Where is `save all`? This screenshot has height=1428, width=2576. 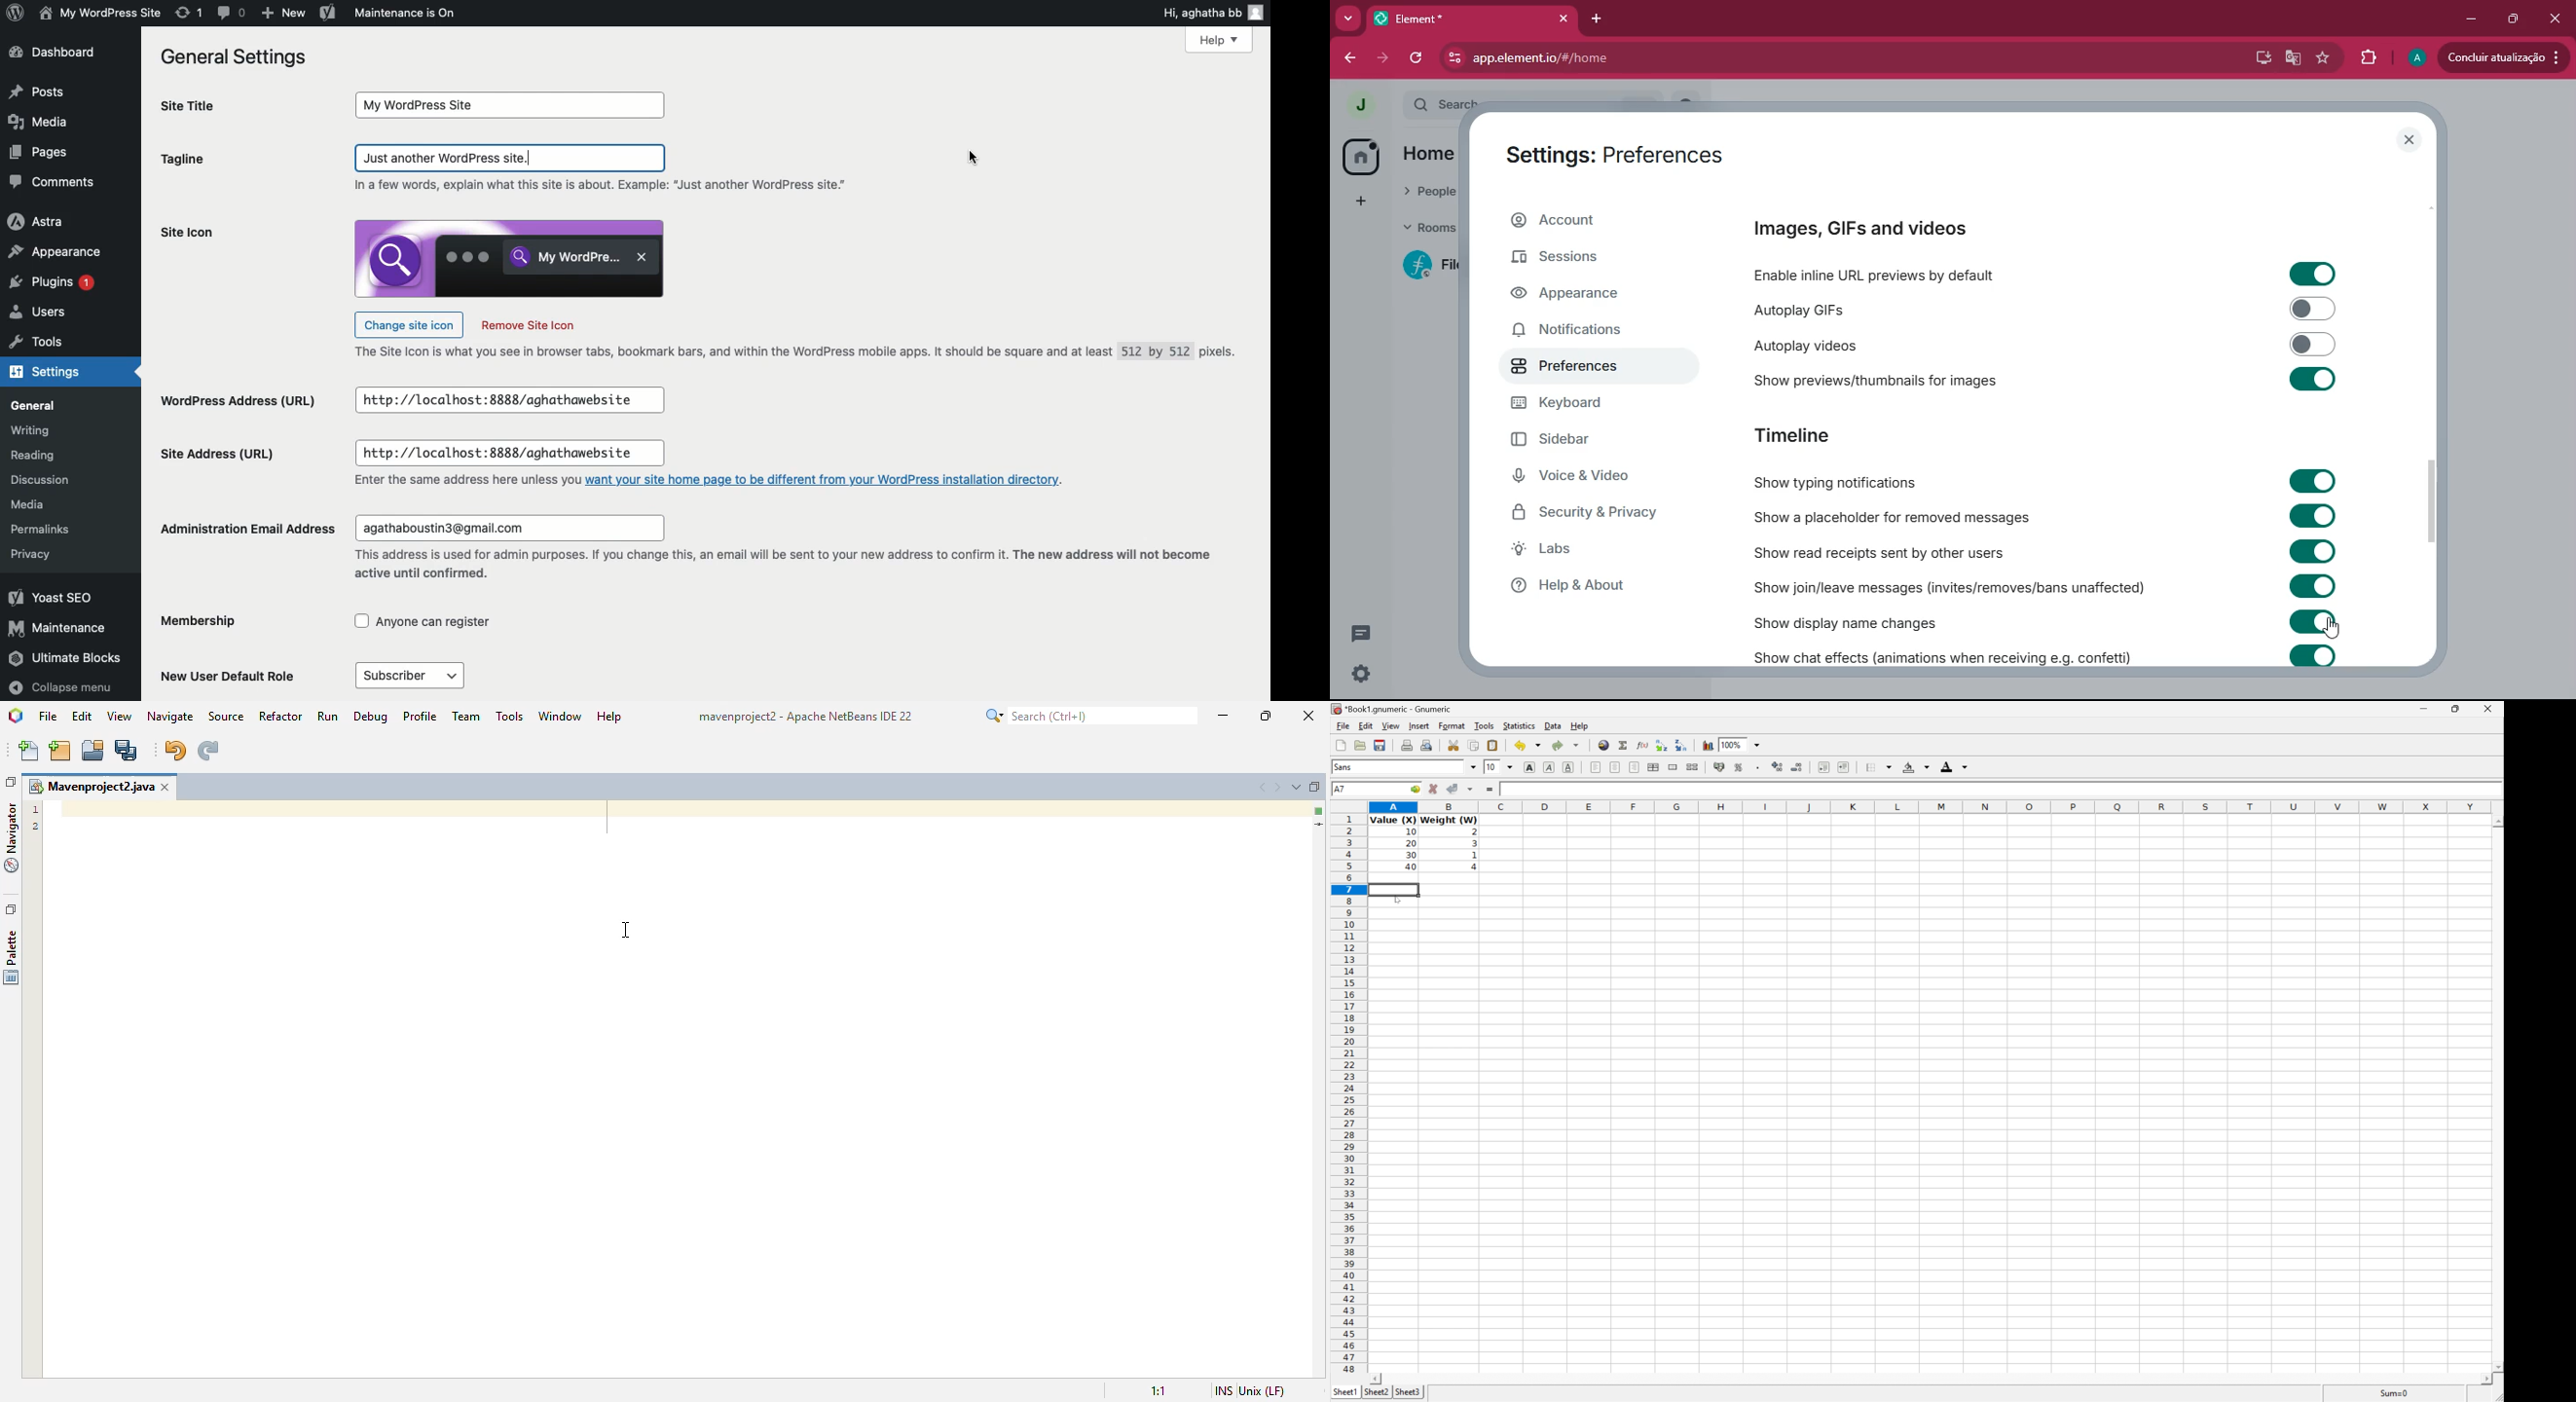
save all is located at coordinates (128, 750).